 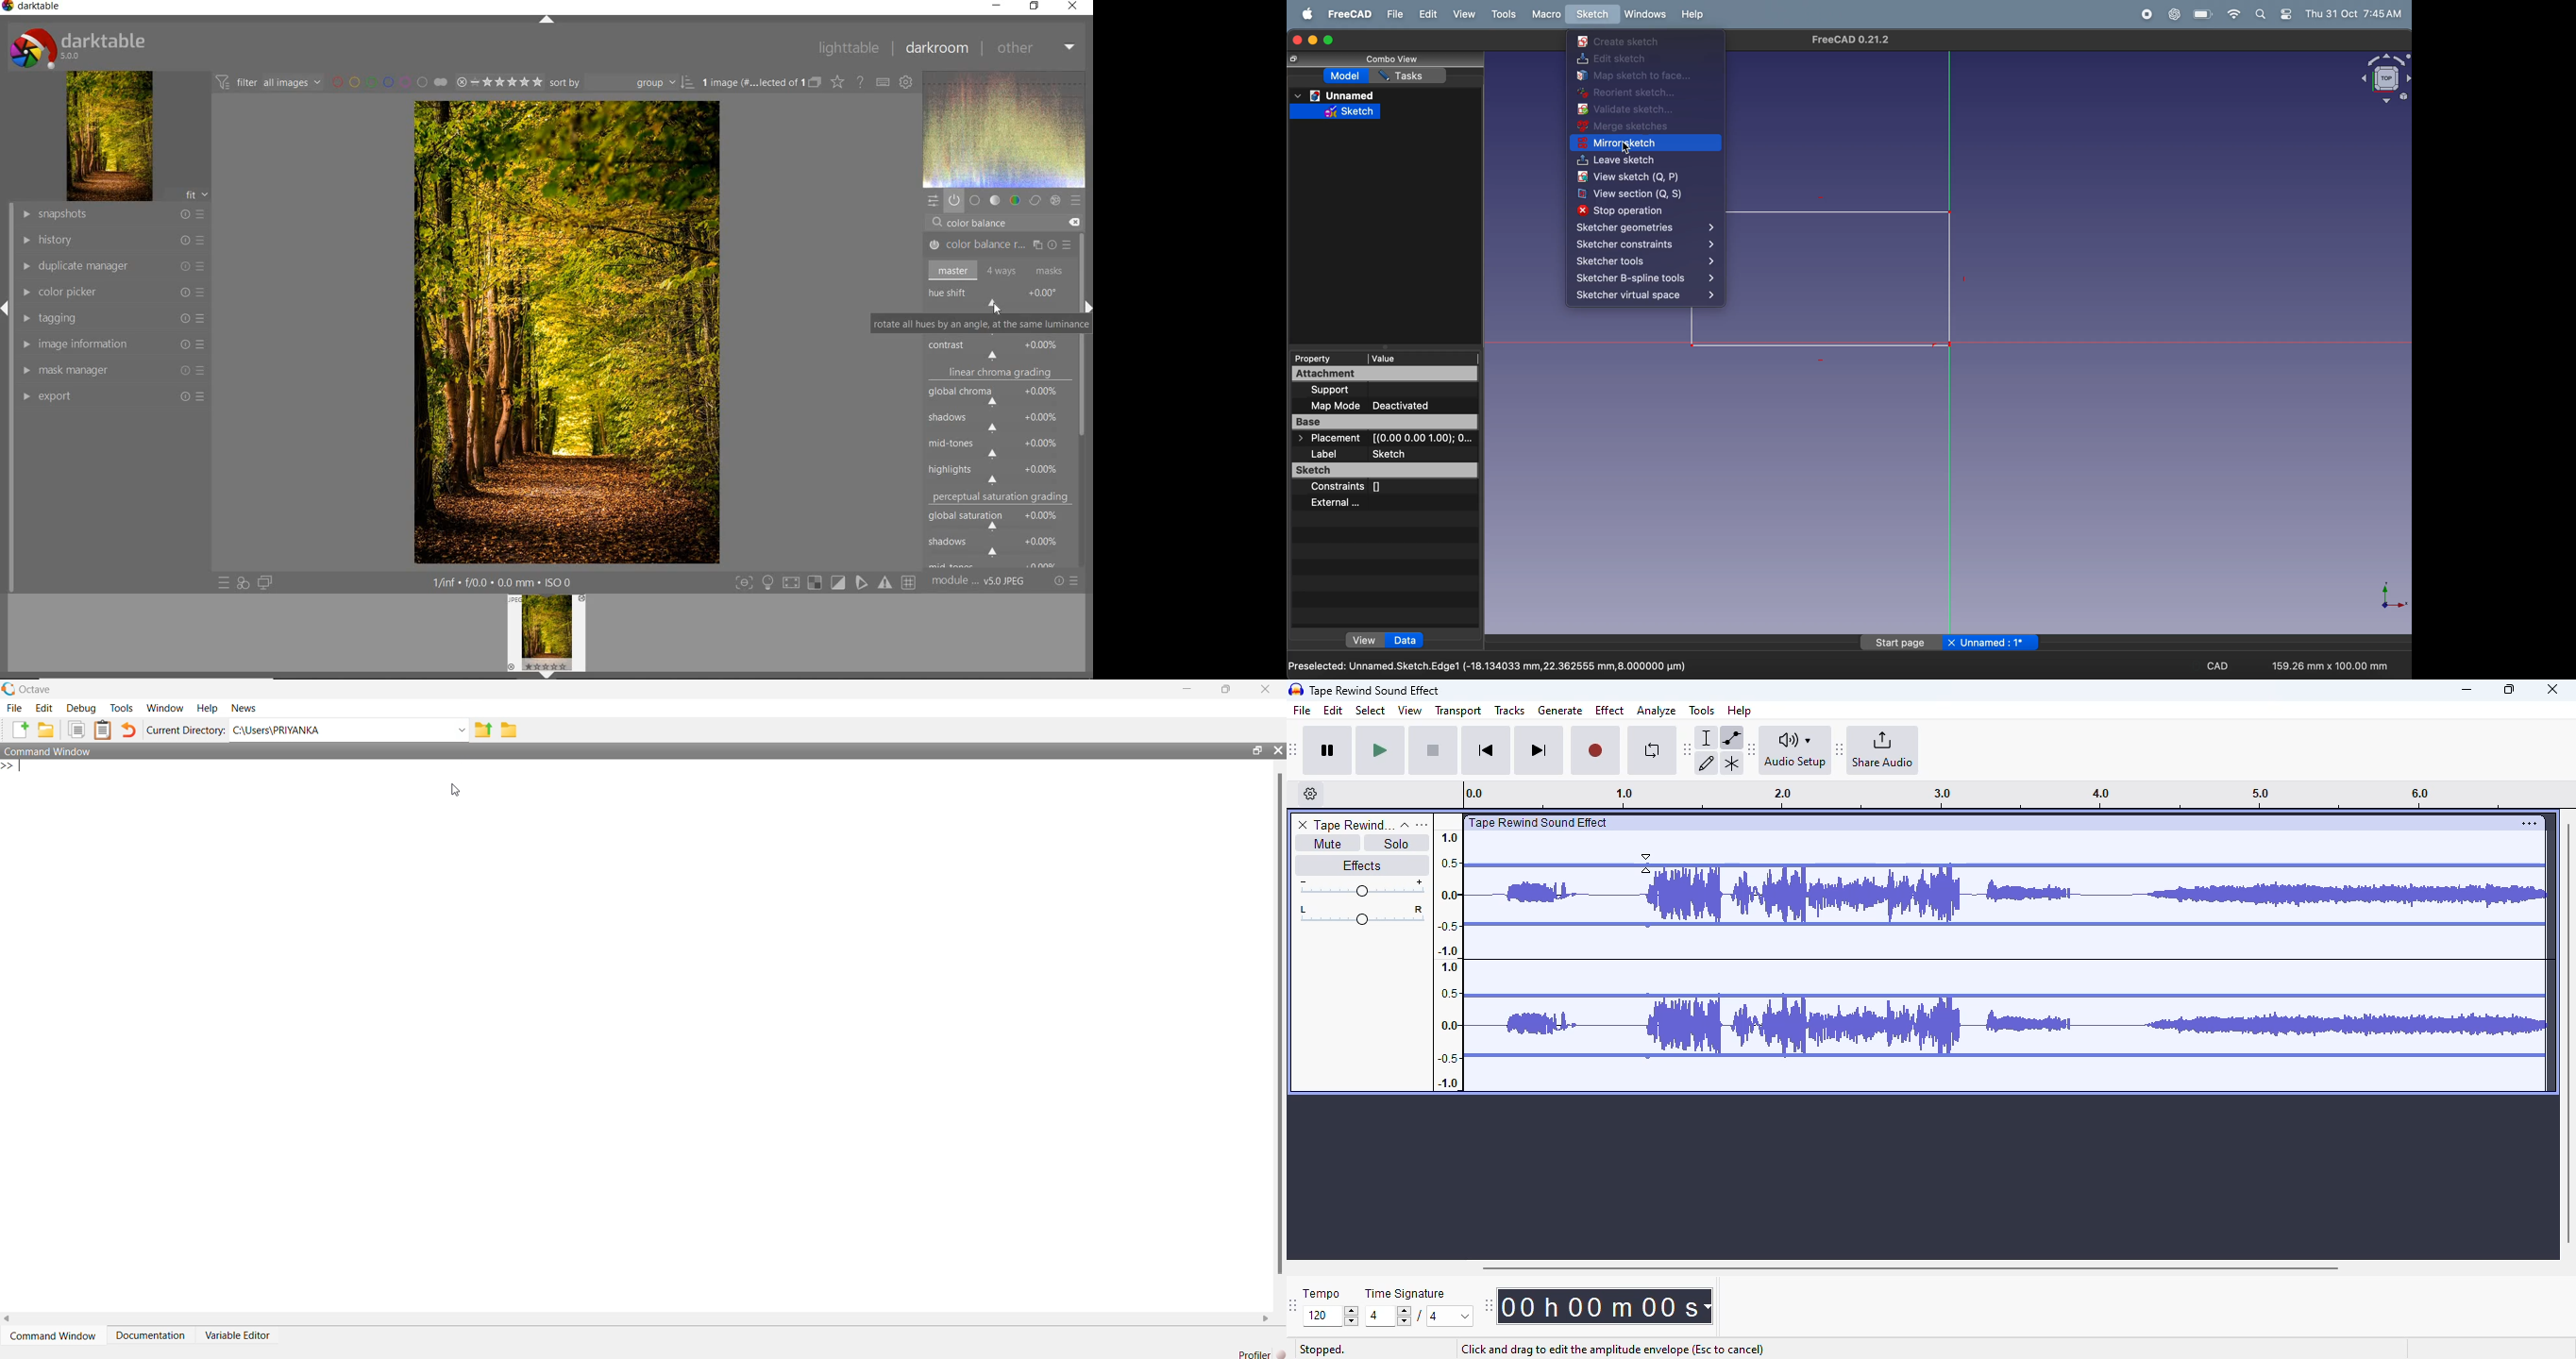 I want to click on constraints, so click(x=1382, y=488).